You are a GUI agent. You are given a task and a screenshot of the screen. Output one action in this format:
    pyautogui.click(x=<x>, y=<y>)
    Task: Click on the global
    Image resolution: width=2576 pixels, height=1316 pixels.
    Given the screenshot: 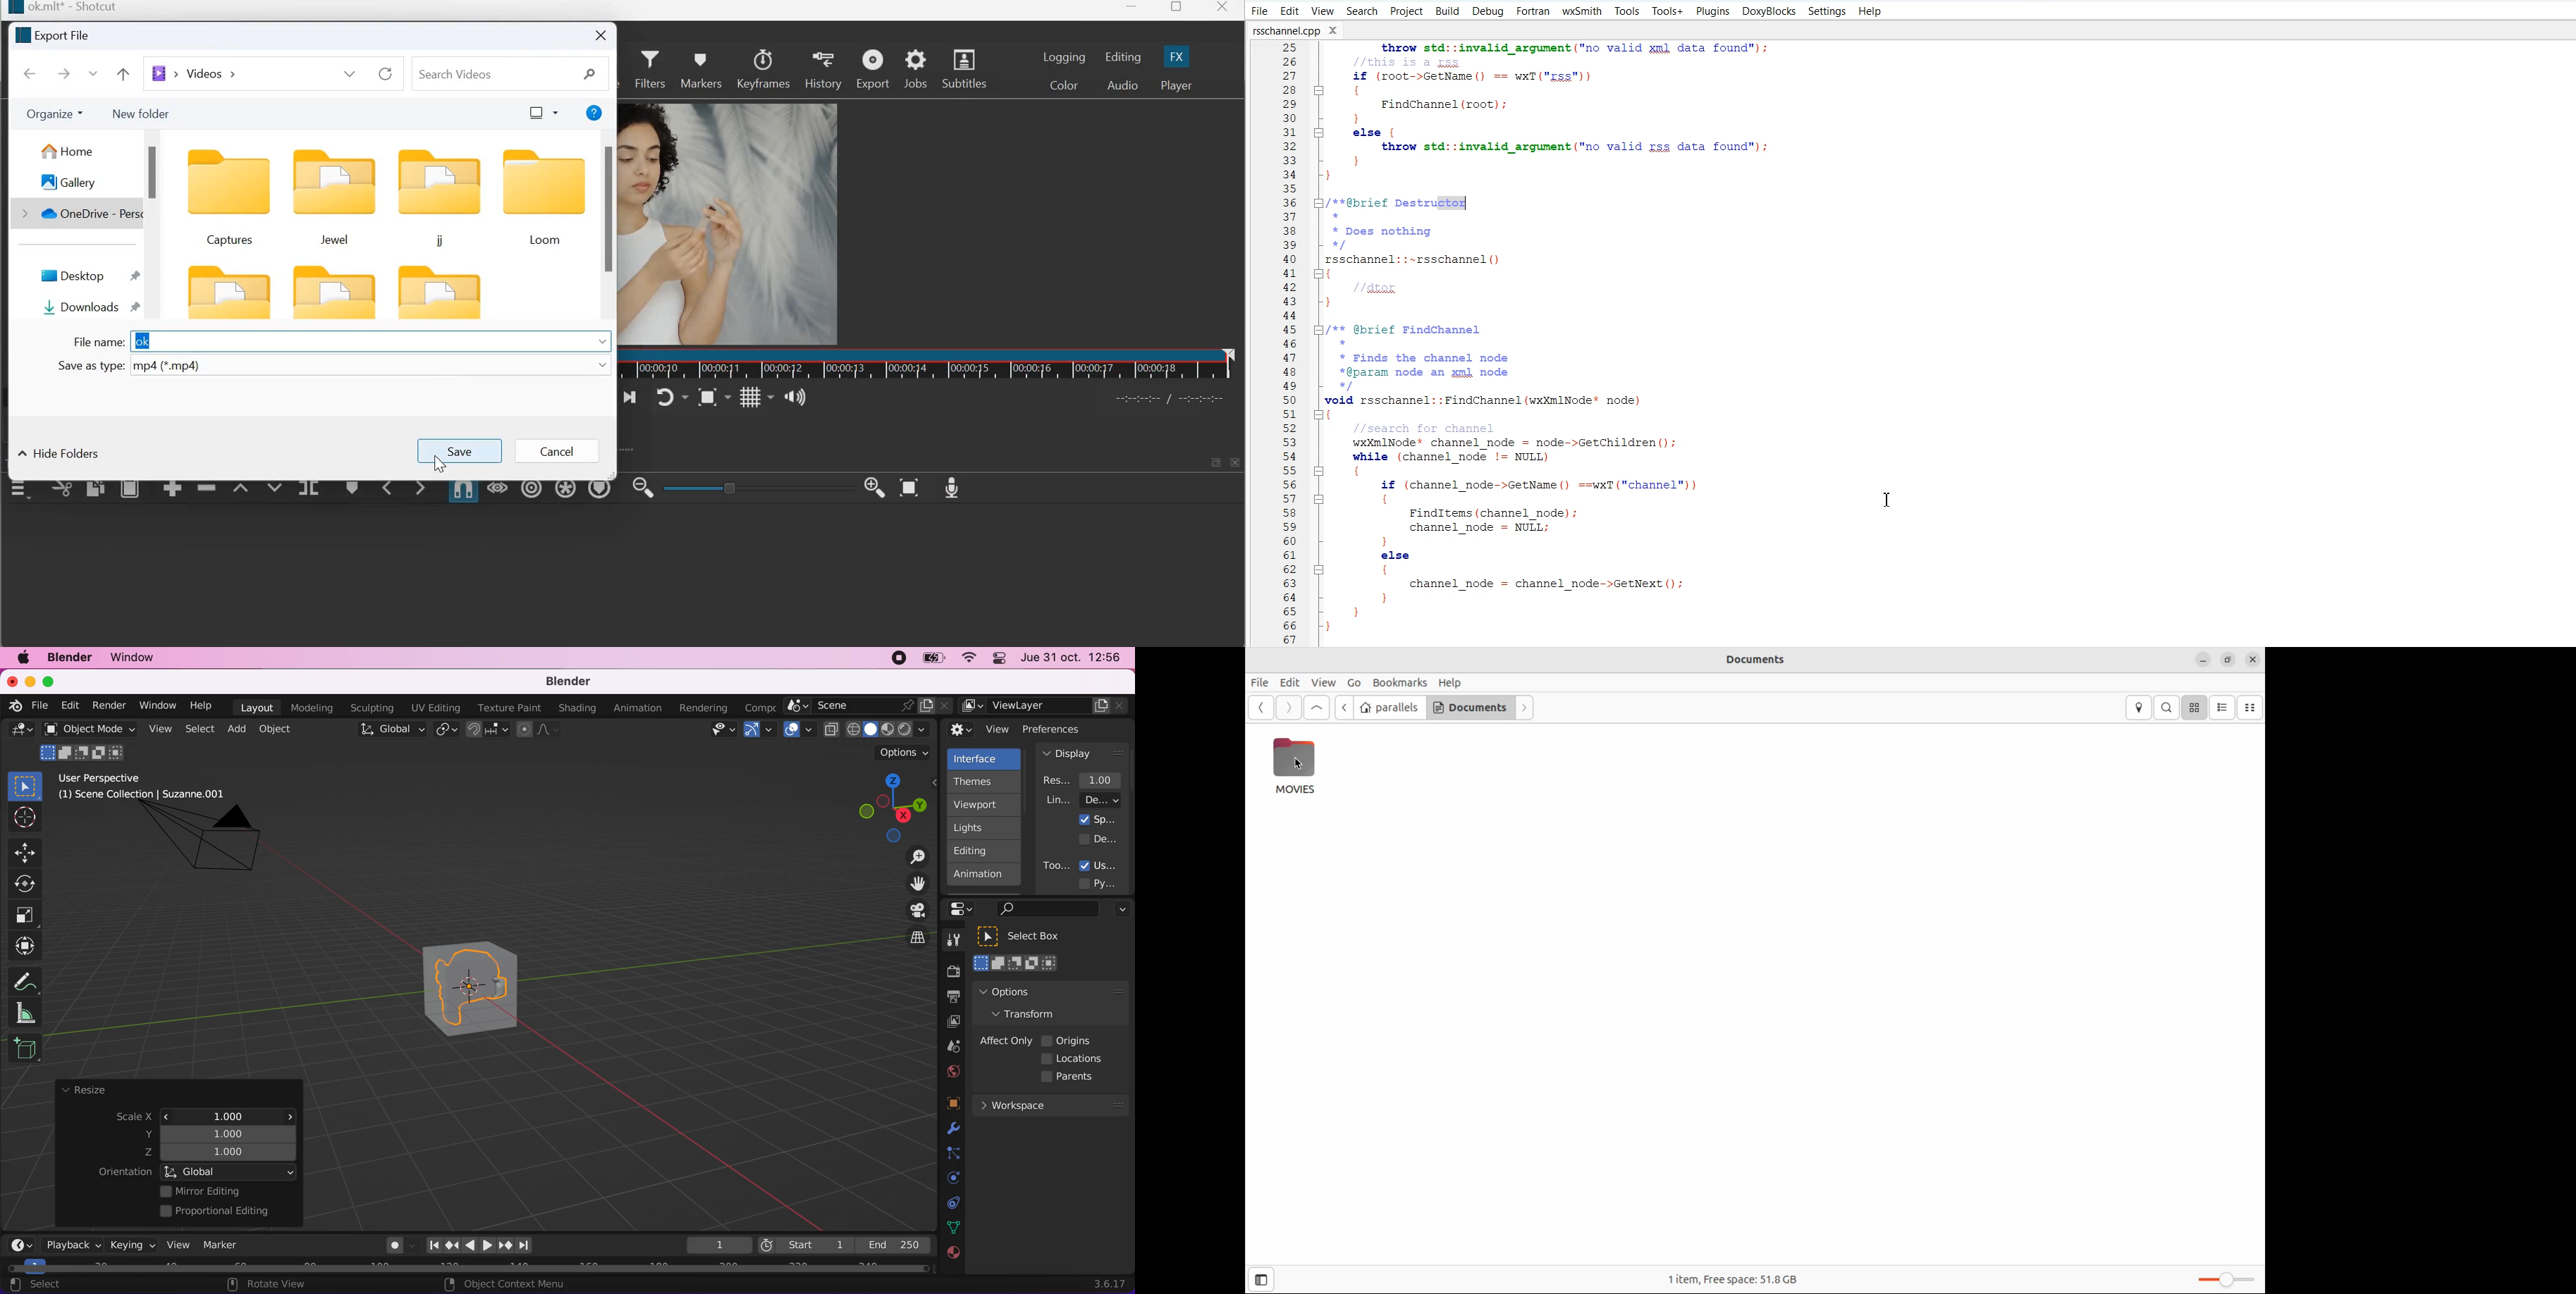 What is the action you would take?
    pyautogui.click(x=230, y=1172)
    